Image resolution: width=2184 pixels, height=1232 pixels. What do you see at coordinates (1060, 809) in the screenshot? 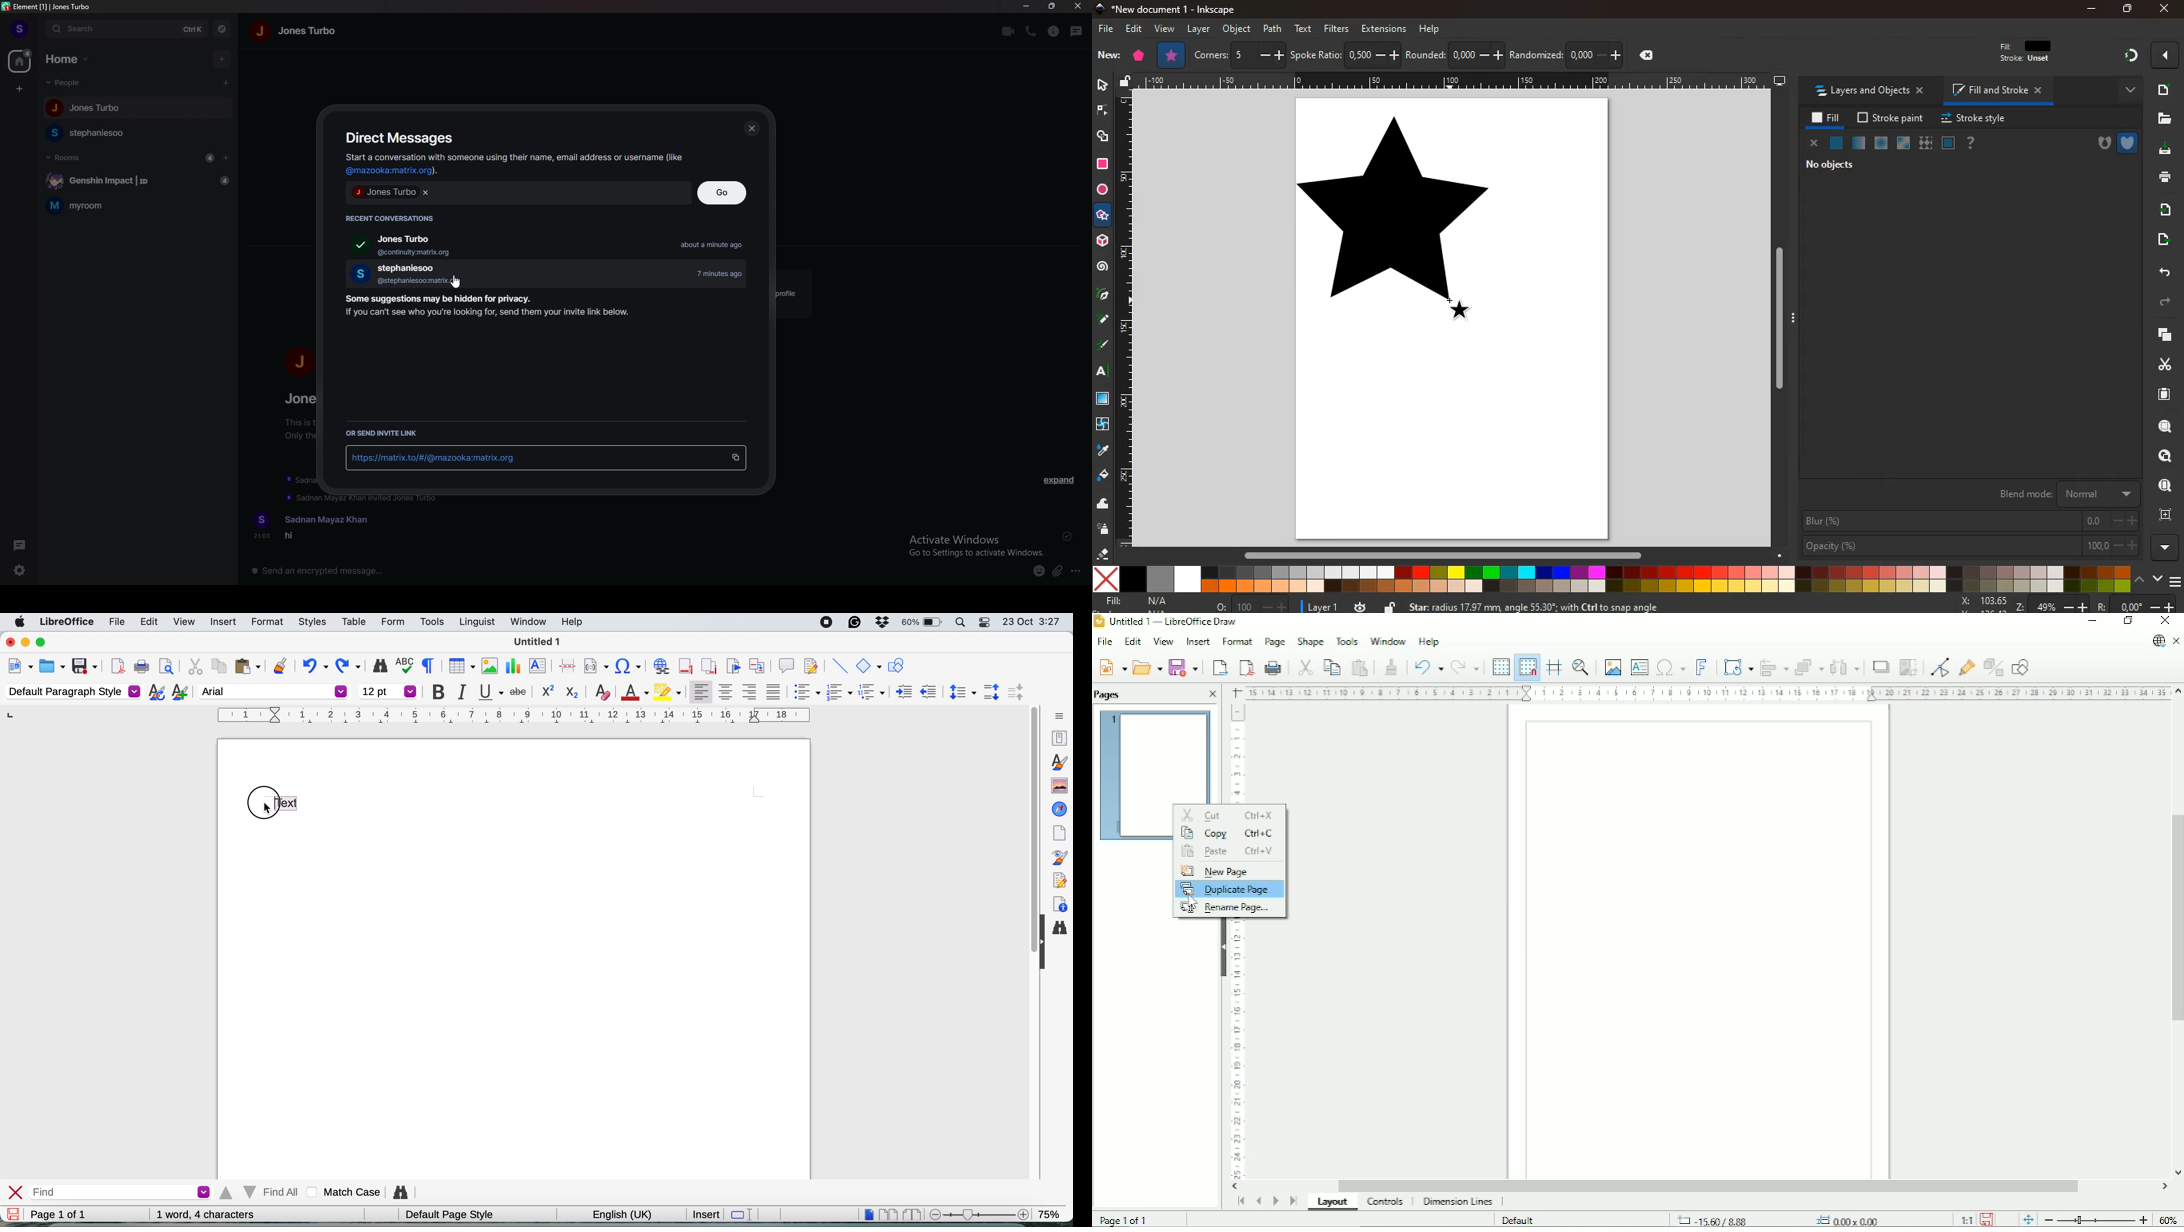
I see `navigator` at bounding box center [1060, 809].